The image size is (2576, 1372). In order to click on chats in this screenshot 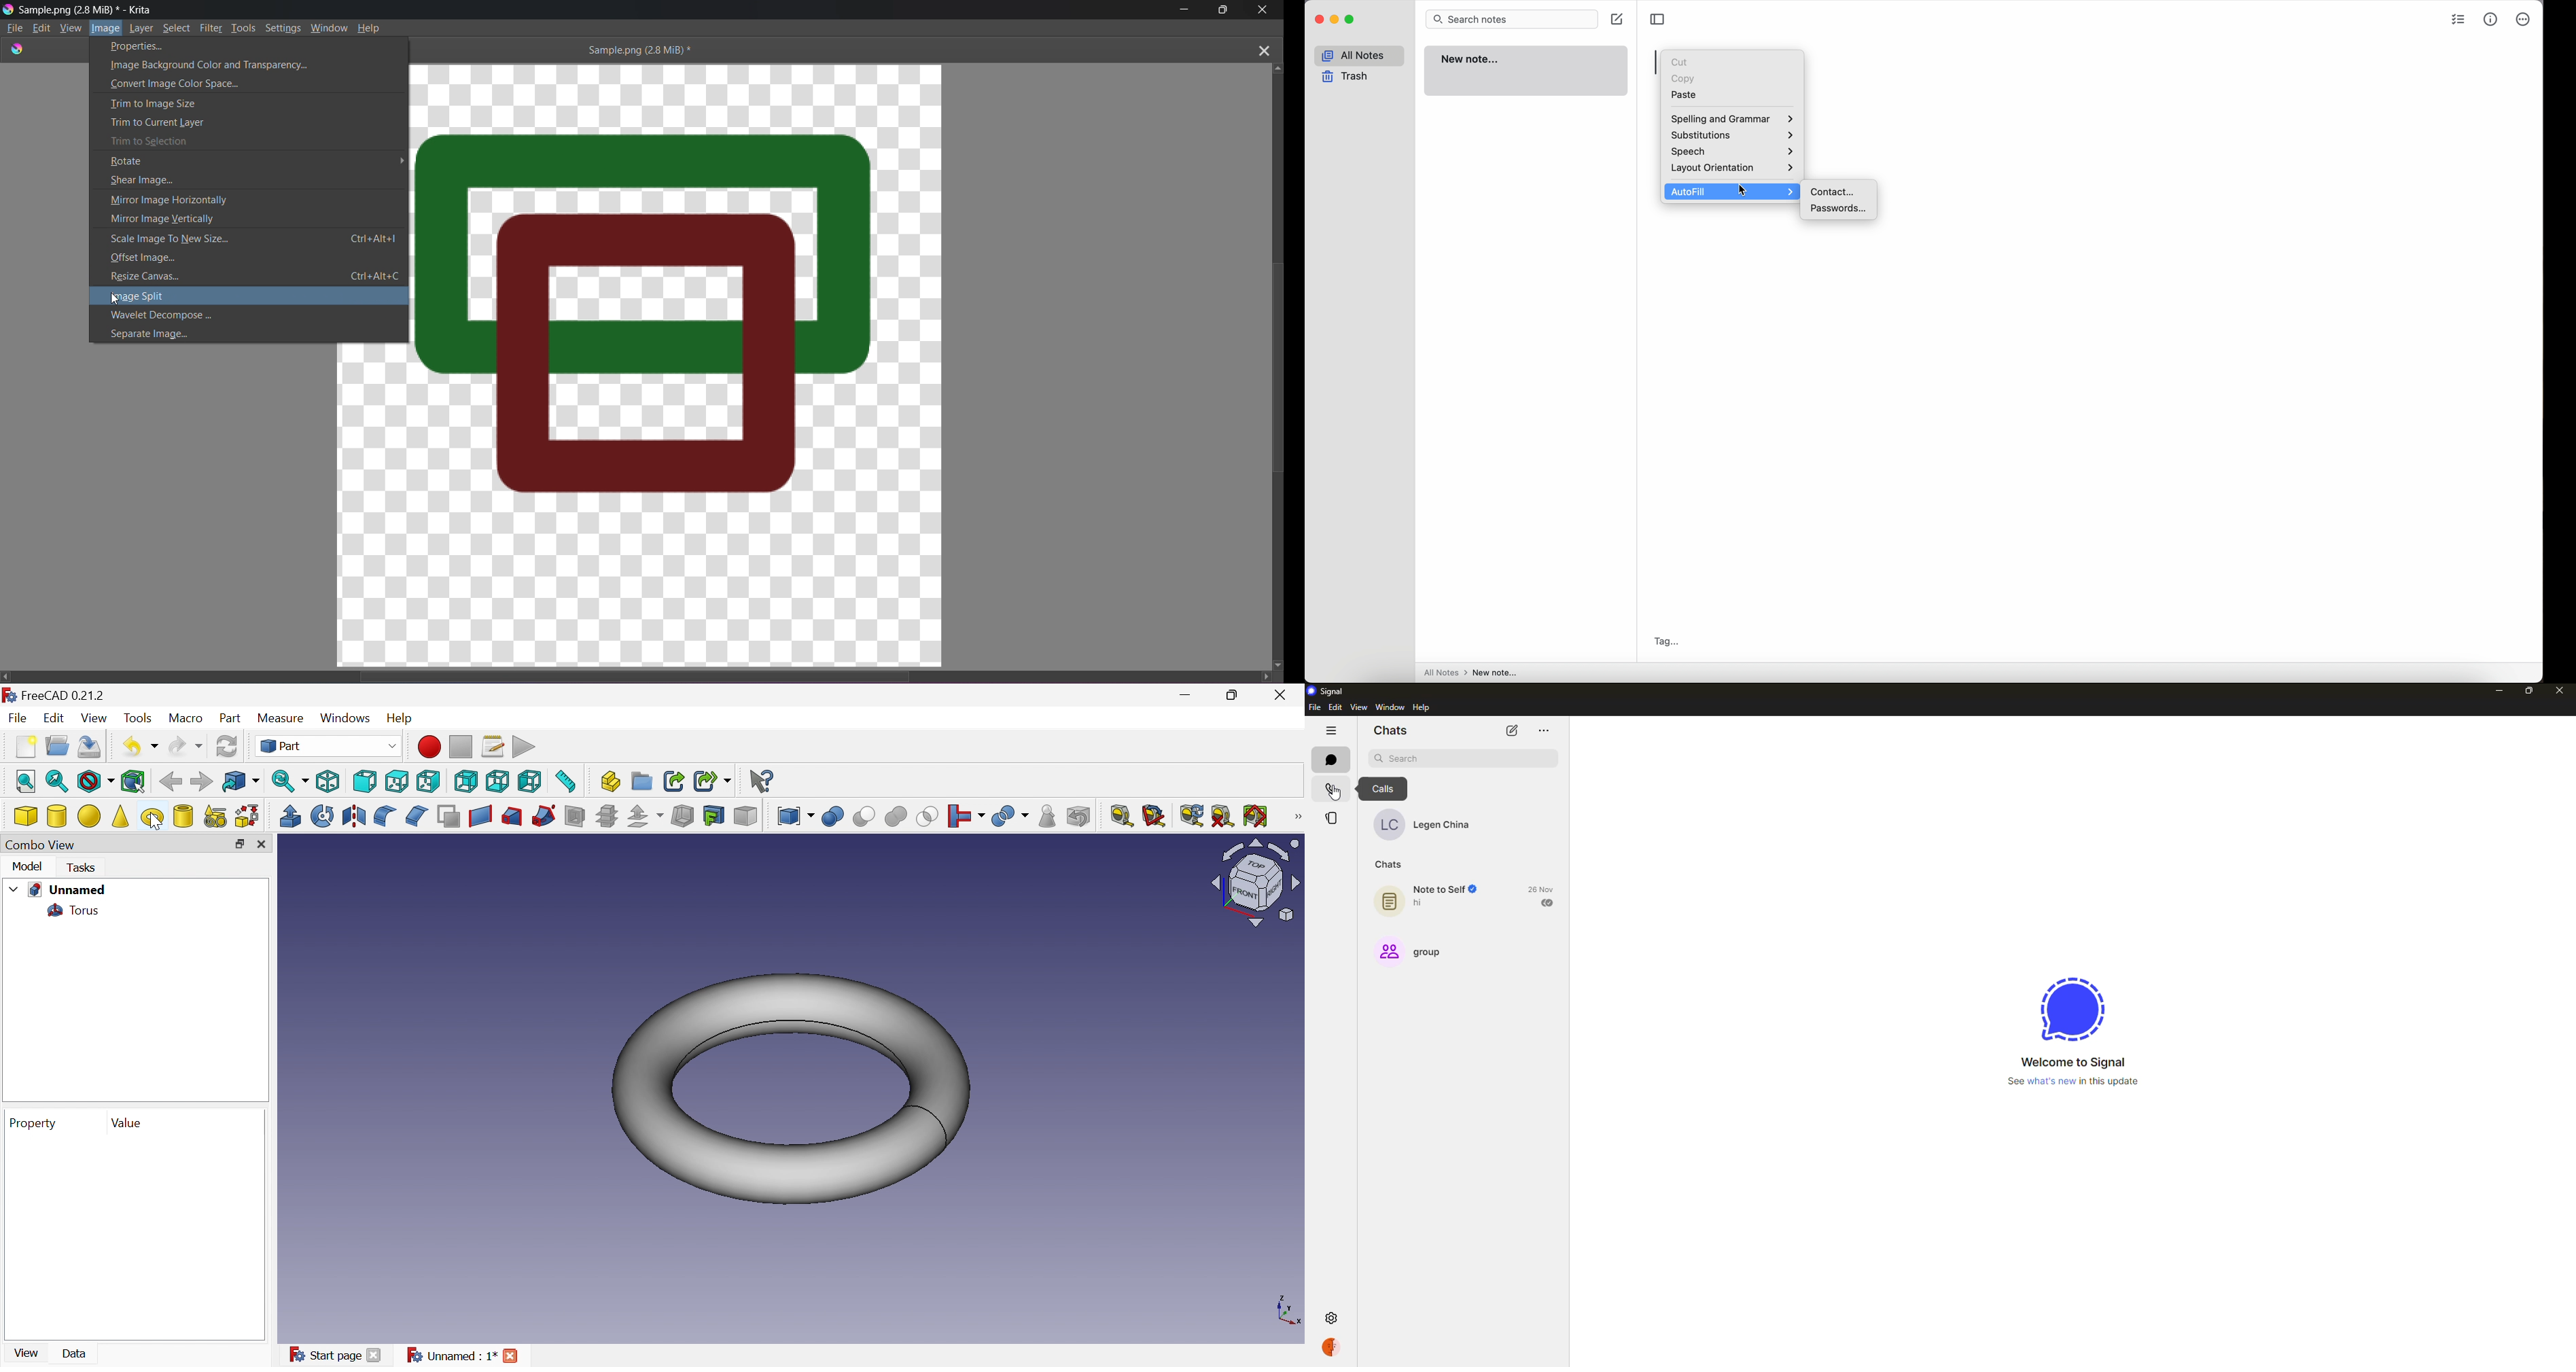, I will do `click(1390, 731)`.